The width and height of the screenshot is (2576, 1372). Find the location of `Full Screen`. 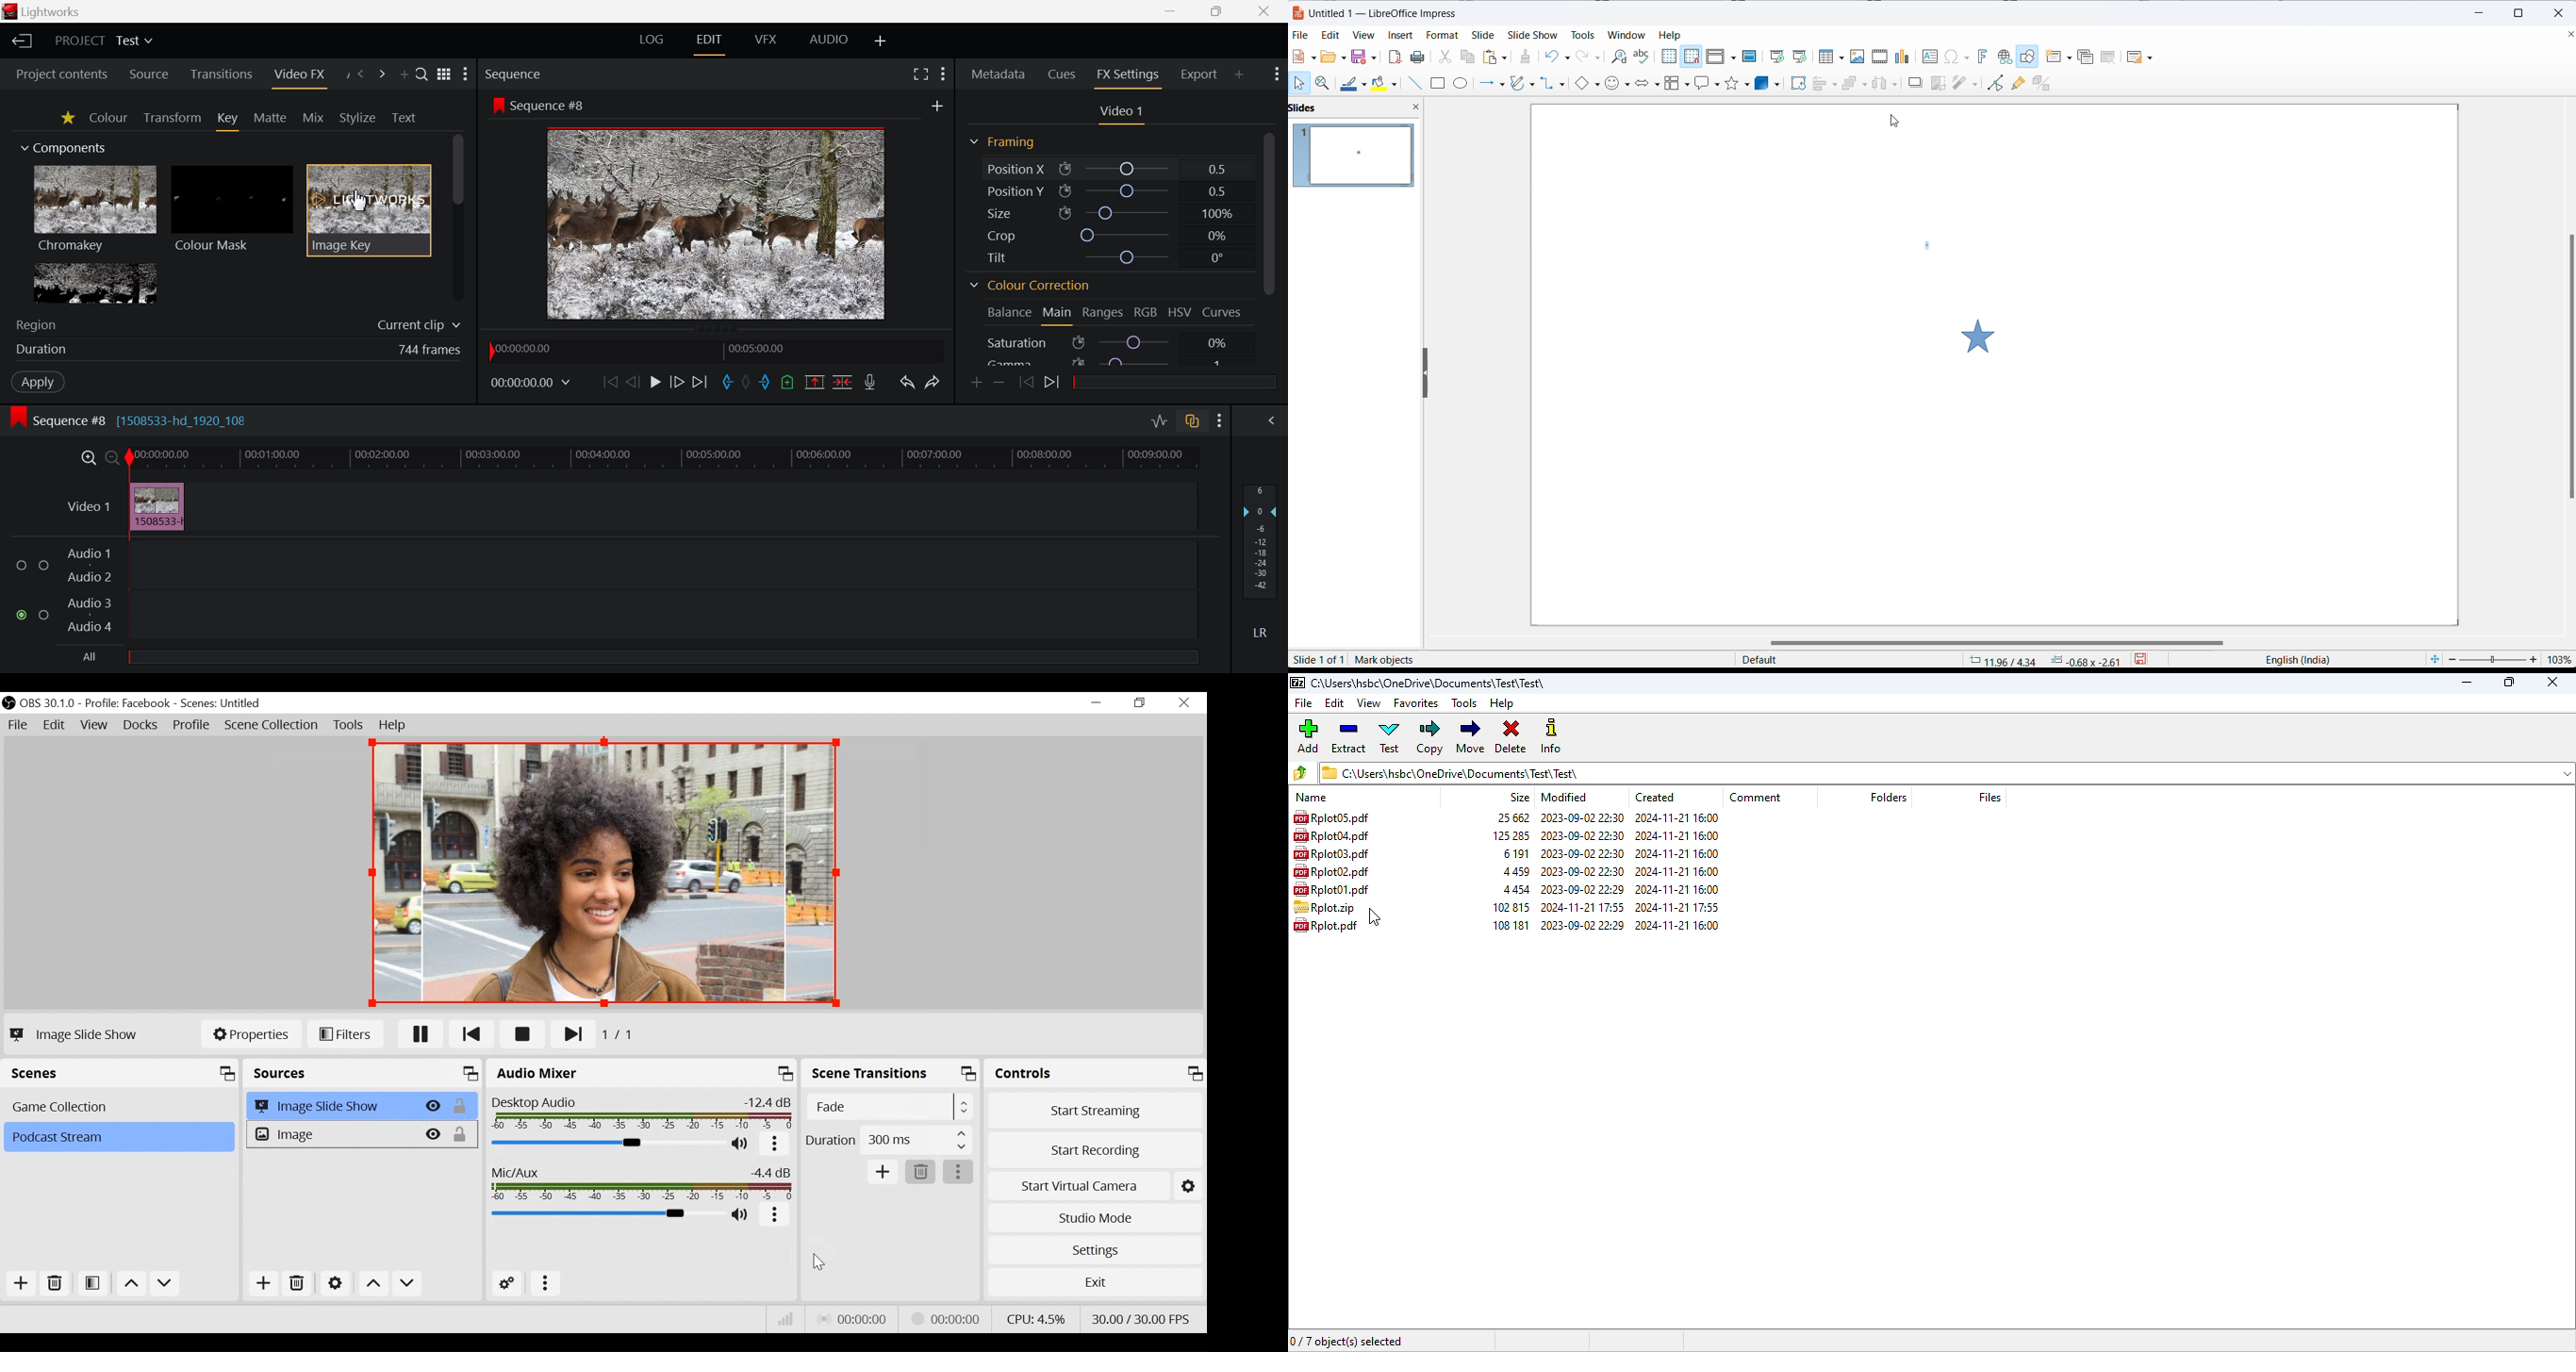

Full Screen is located at coordinates (920, 74).